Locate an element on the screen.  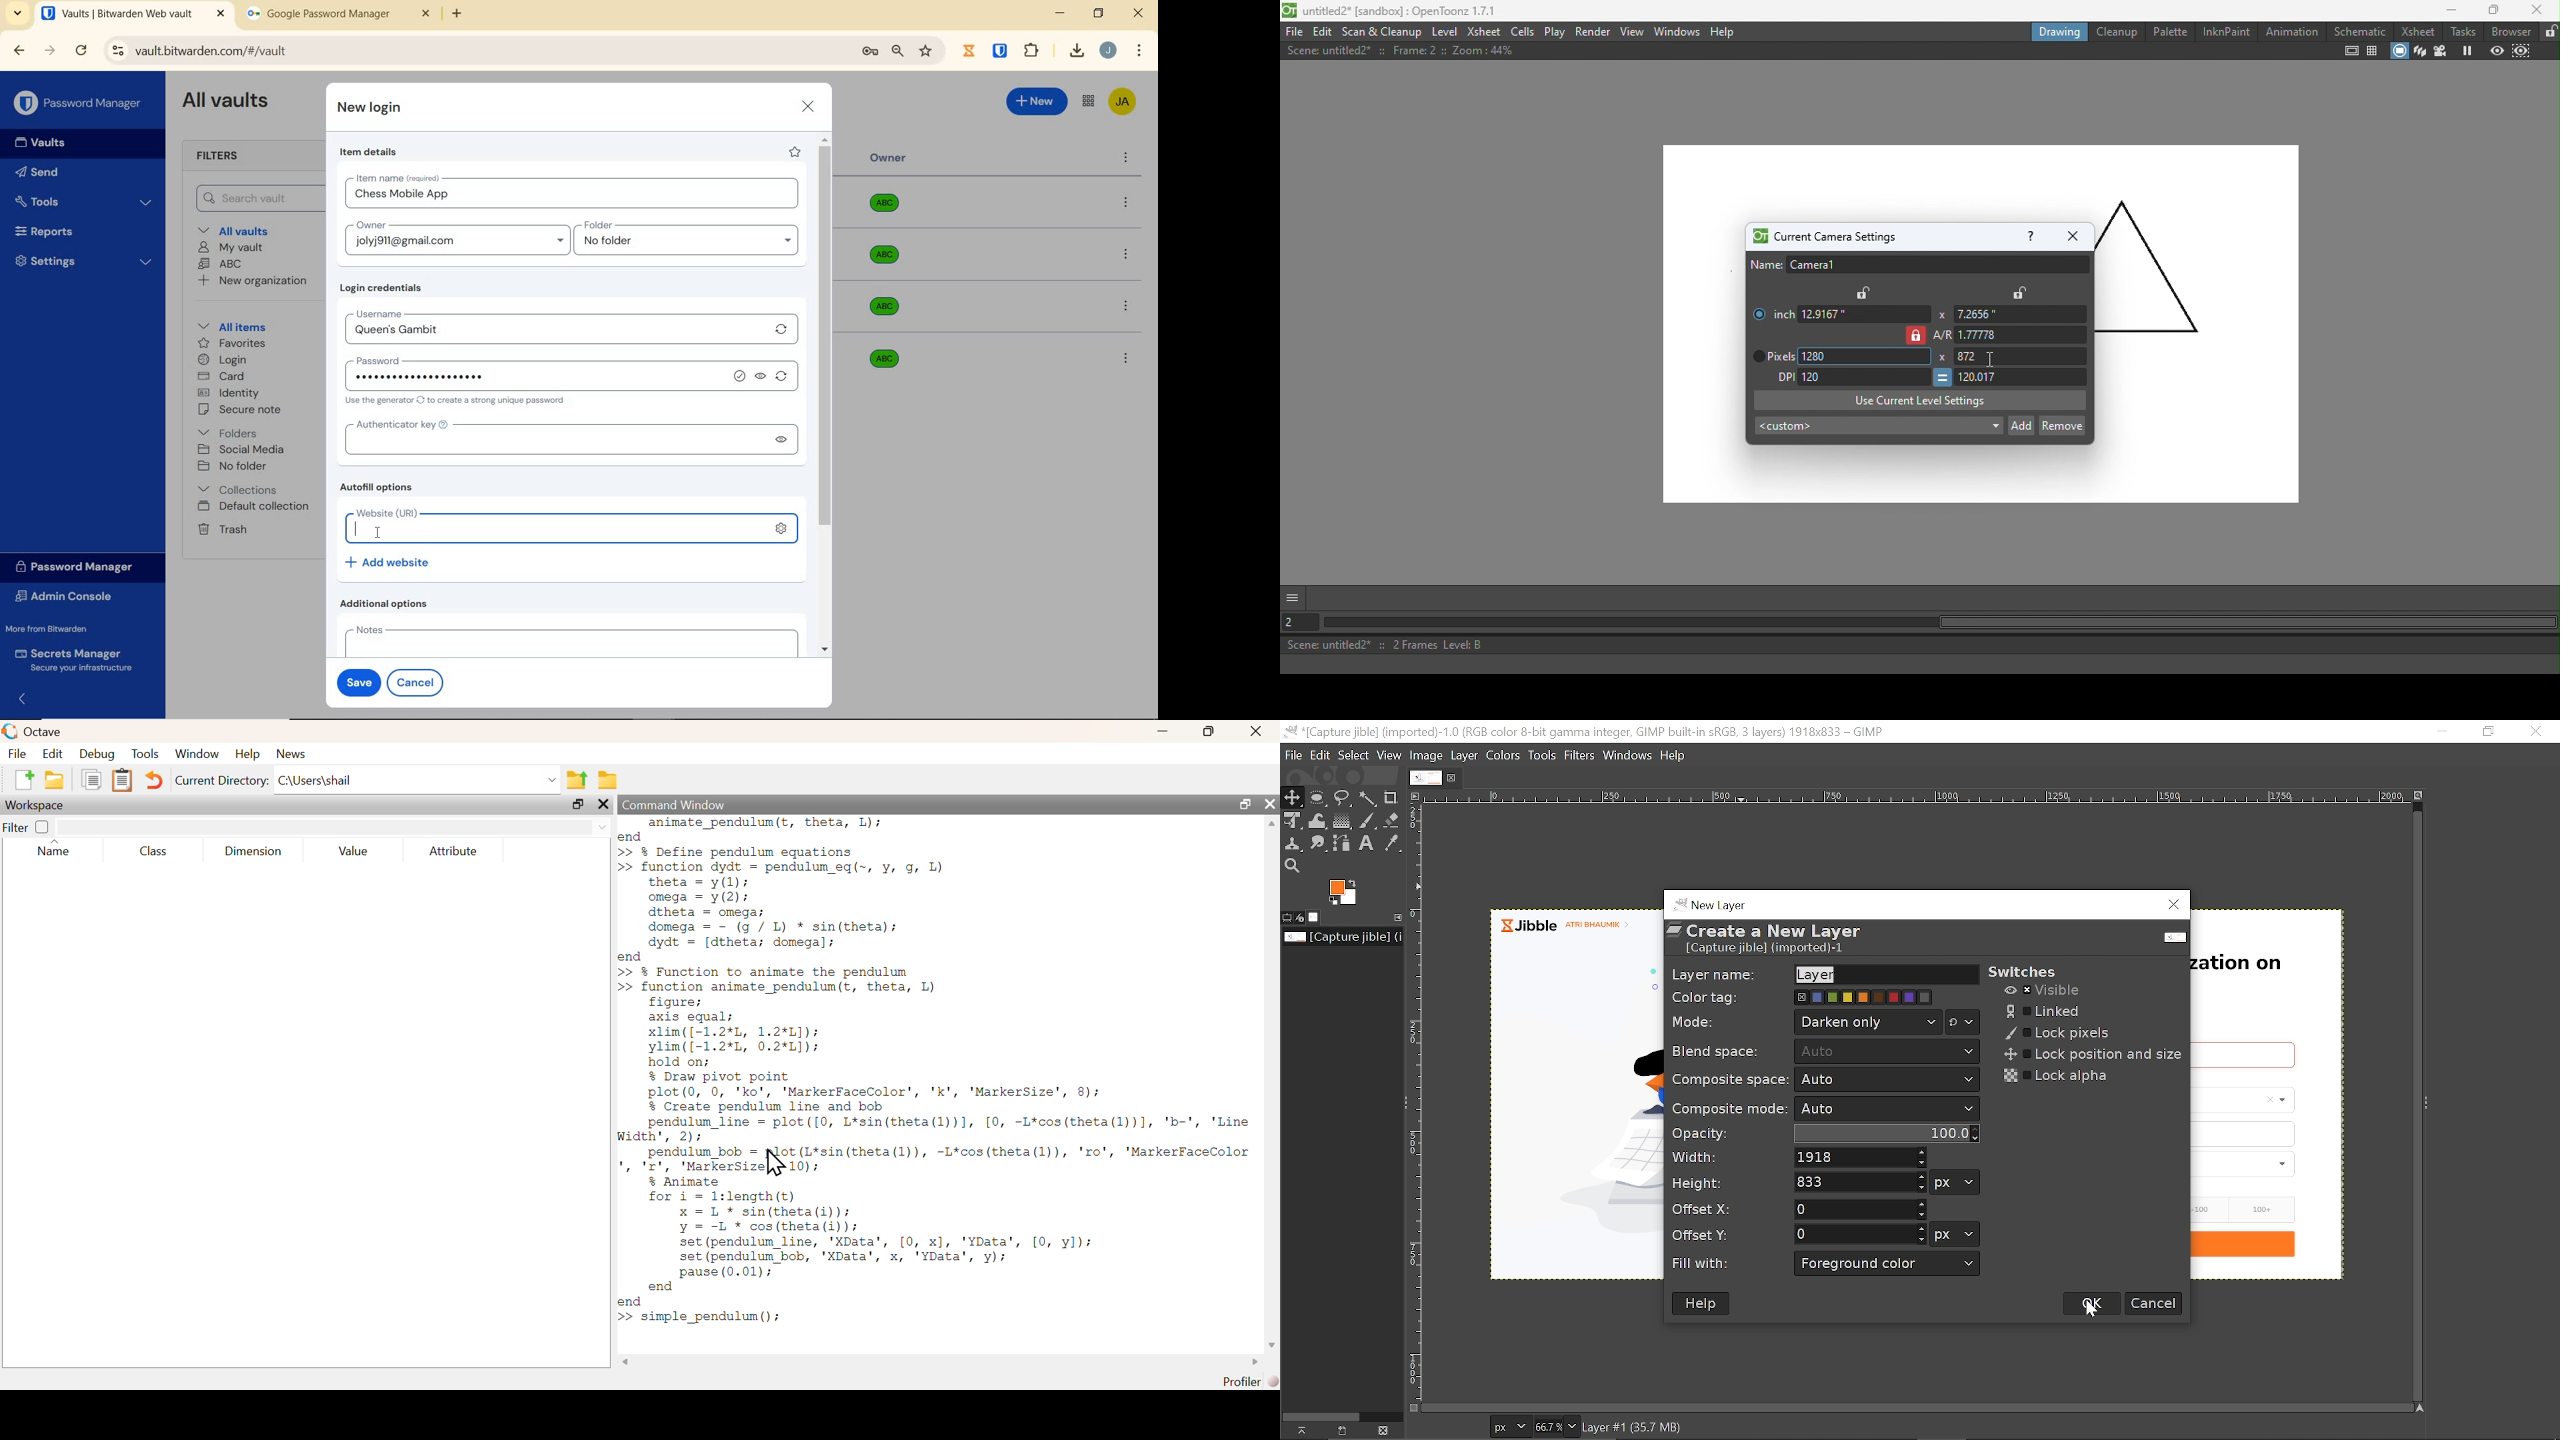
copy is located at coordinates (94, 779).